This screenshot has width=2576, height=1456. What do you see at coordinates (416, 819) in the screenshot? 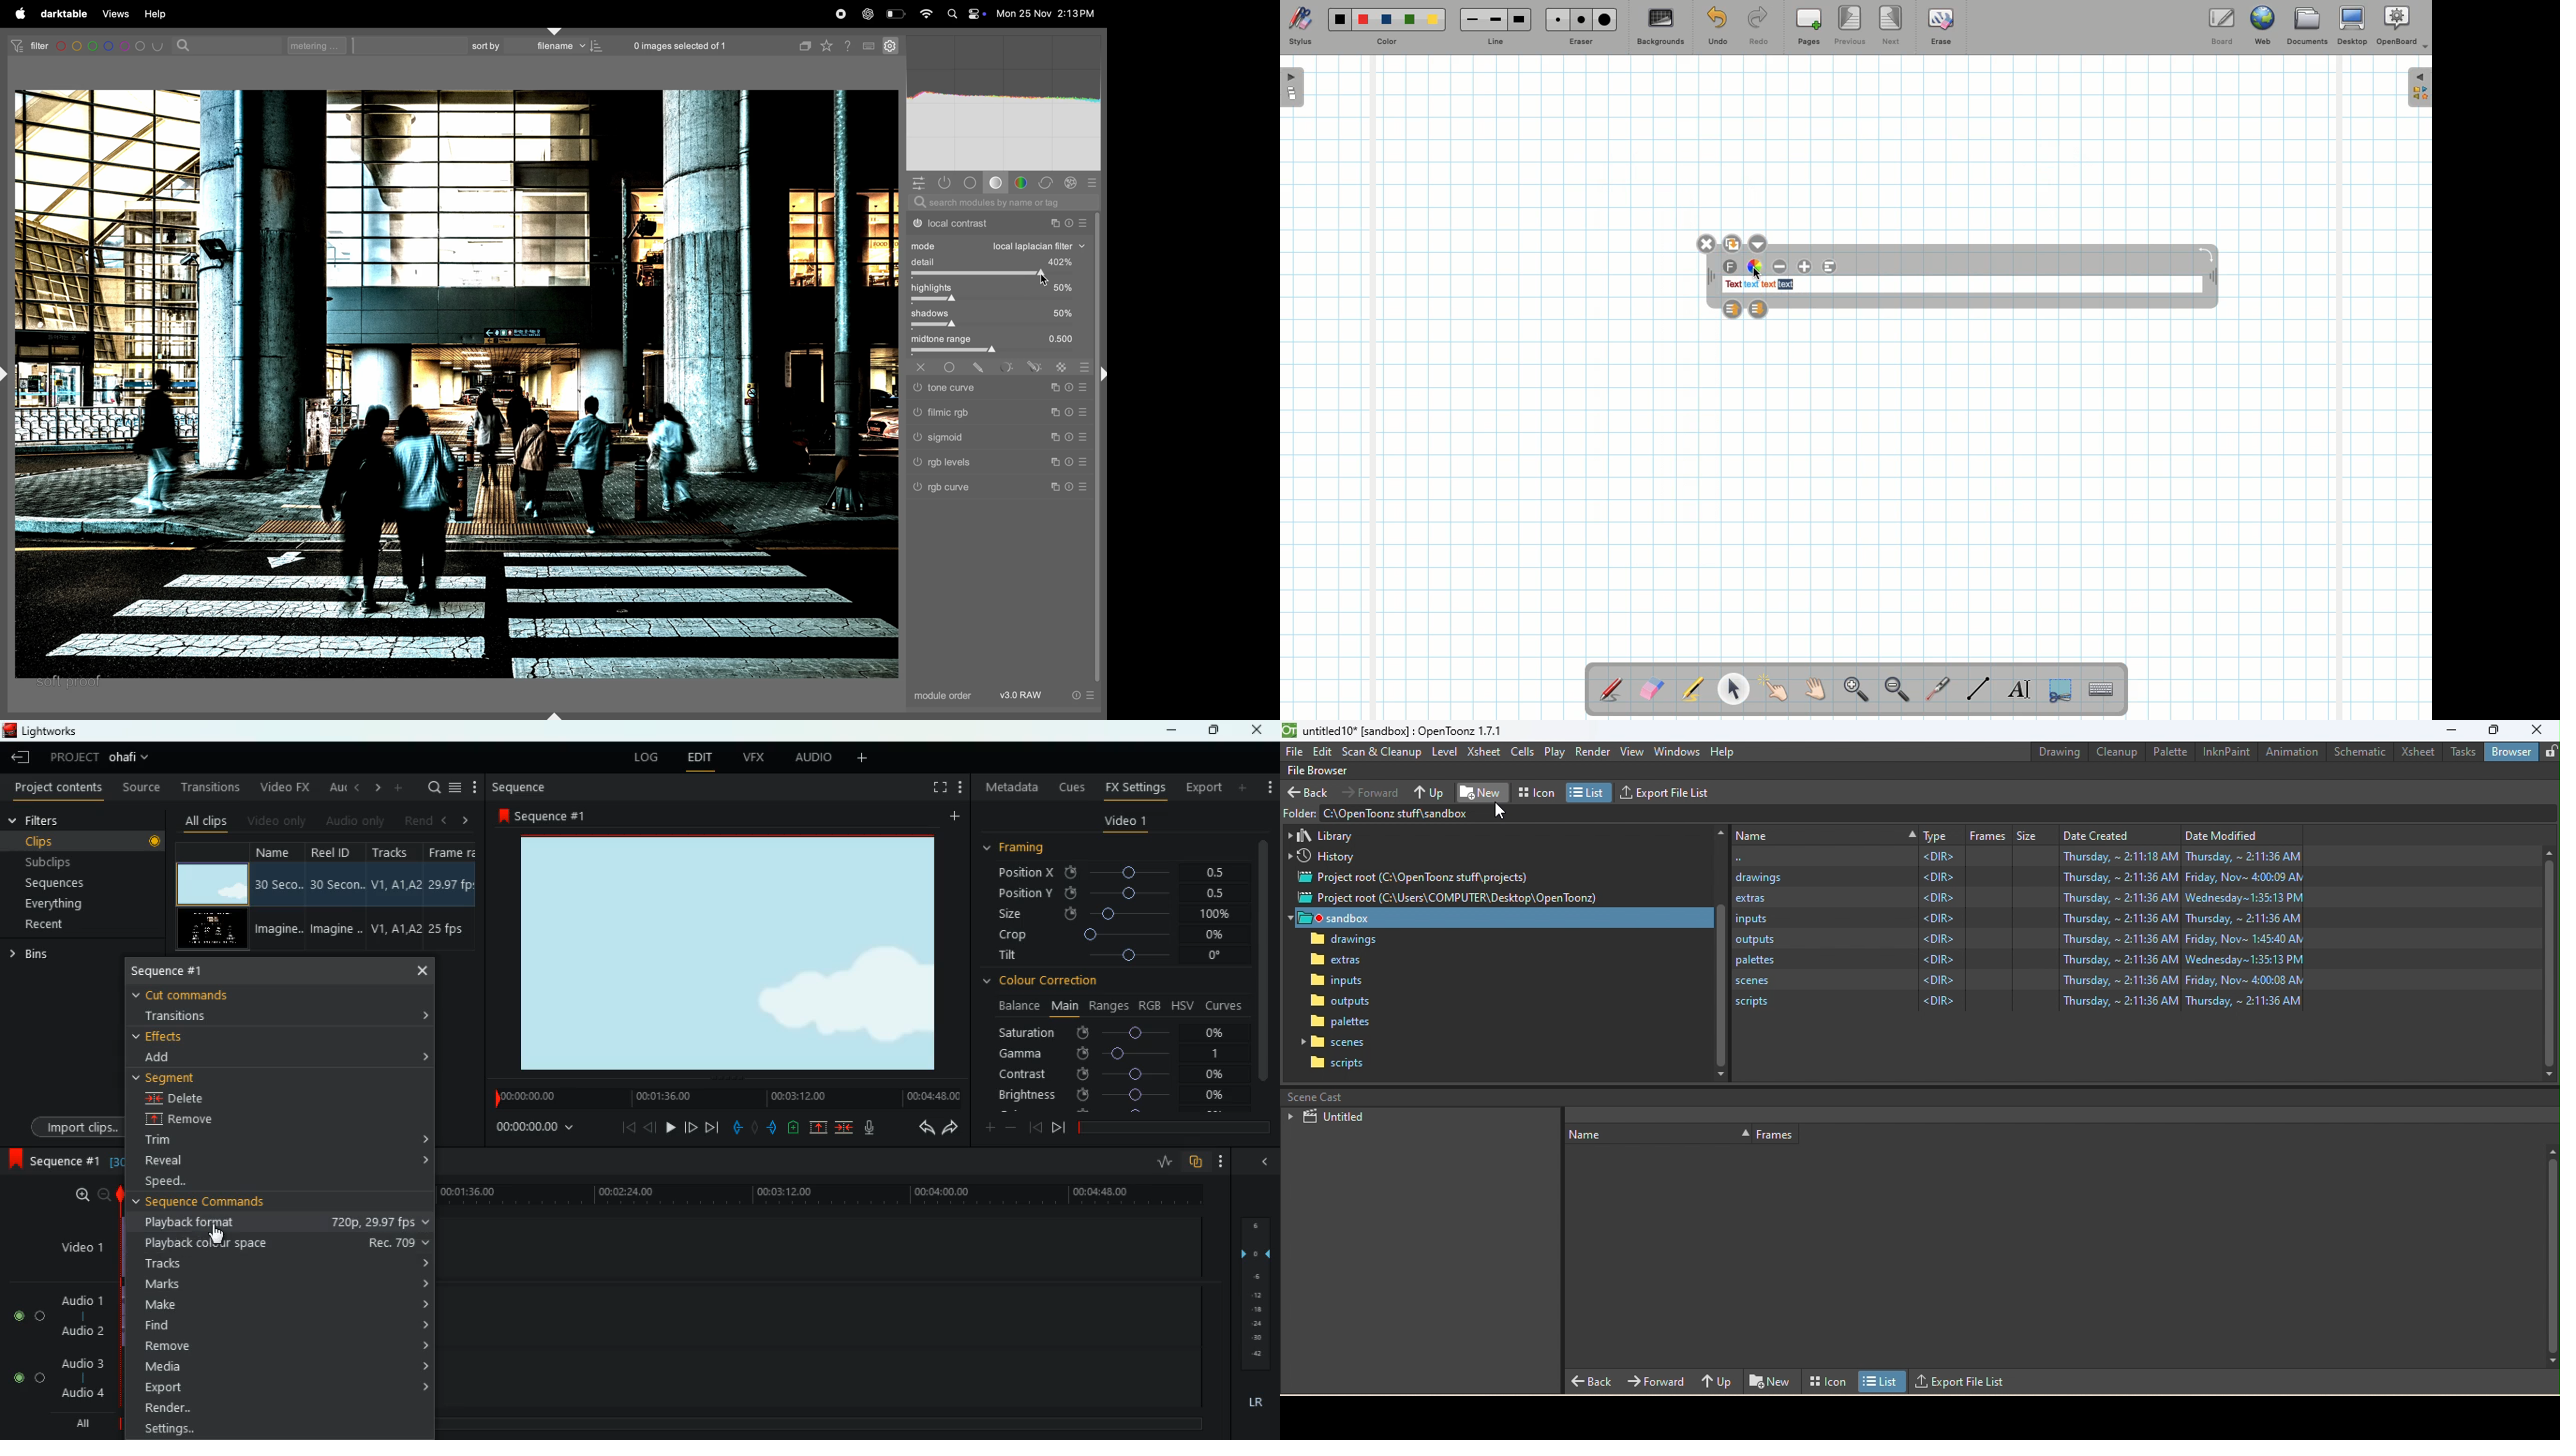
I see `rend` at bounding box center [416, 819].